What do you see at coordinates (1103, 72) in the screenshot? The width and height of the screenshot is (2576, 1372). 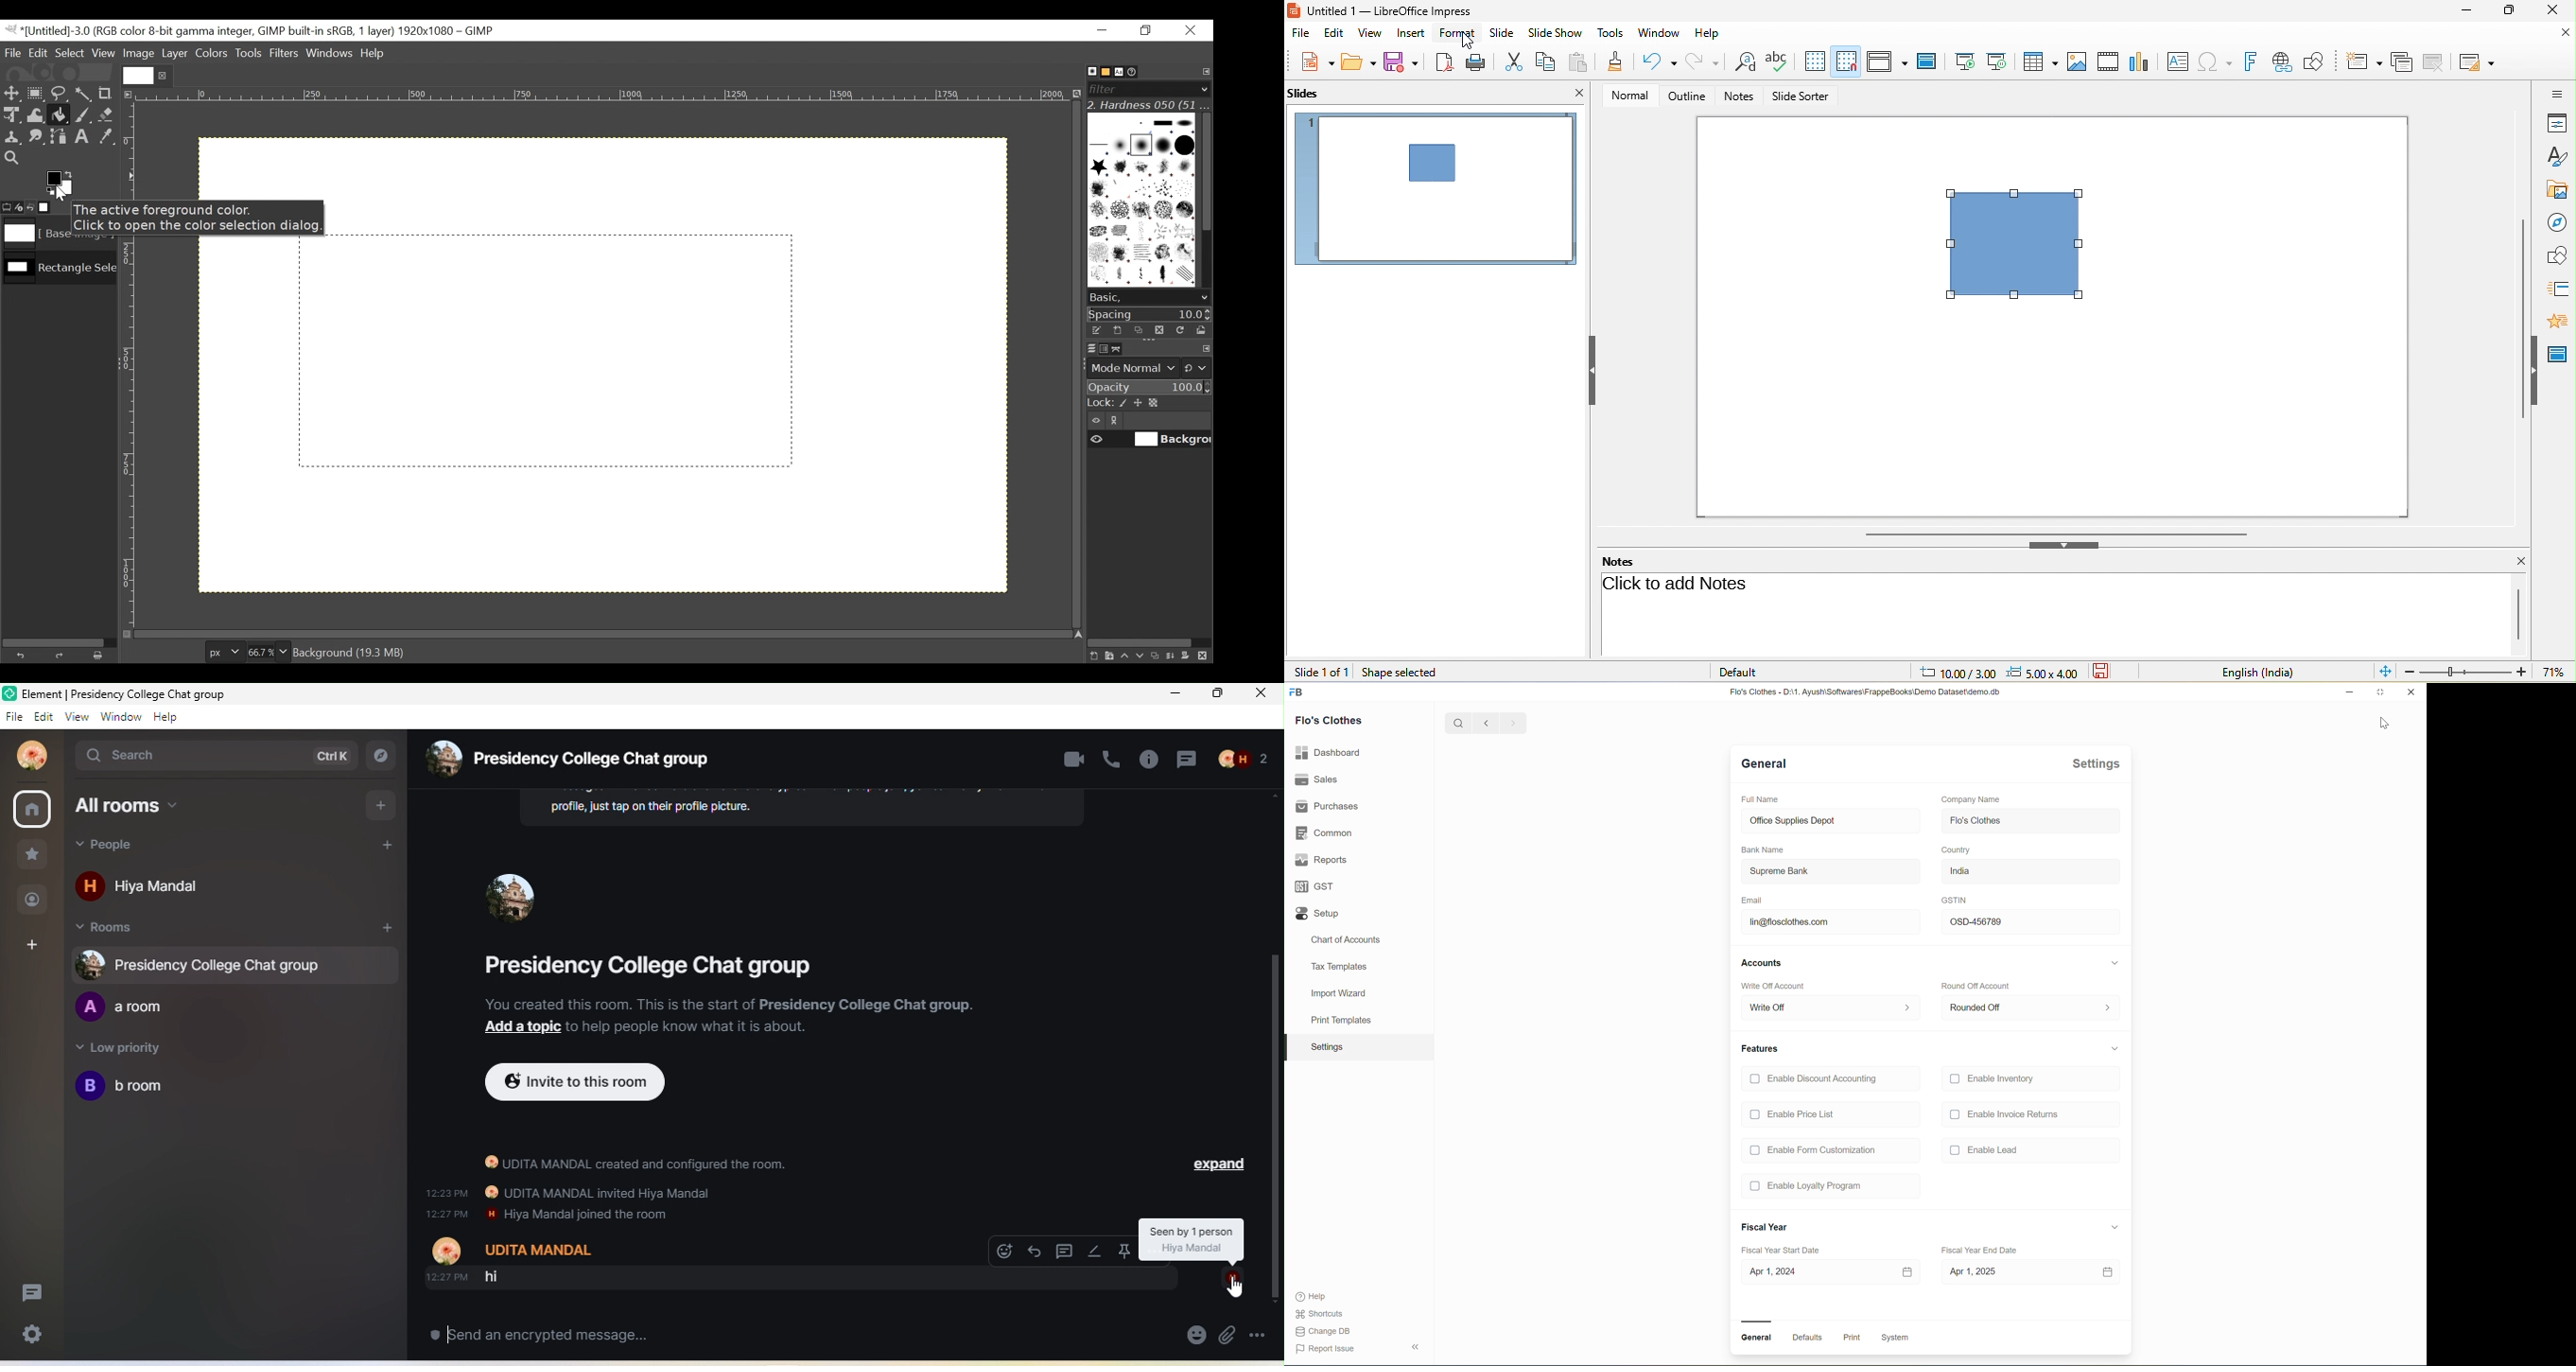 I see `Basic` at bounding box center [1103, 72].